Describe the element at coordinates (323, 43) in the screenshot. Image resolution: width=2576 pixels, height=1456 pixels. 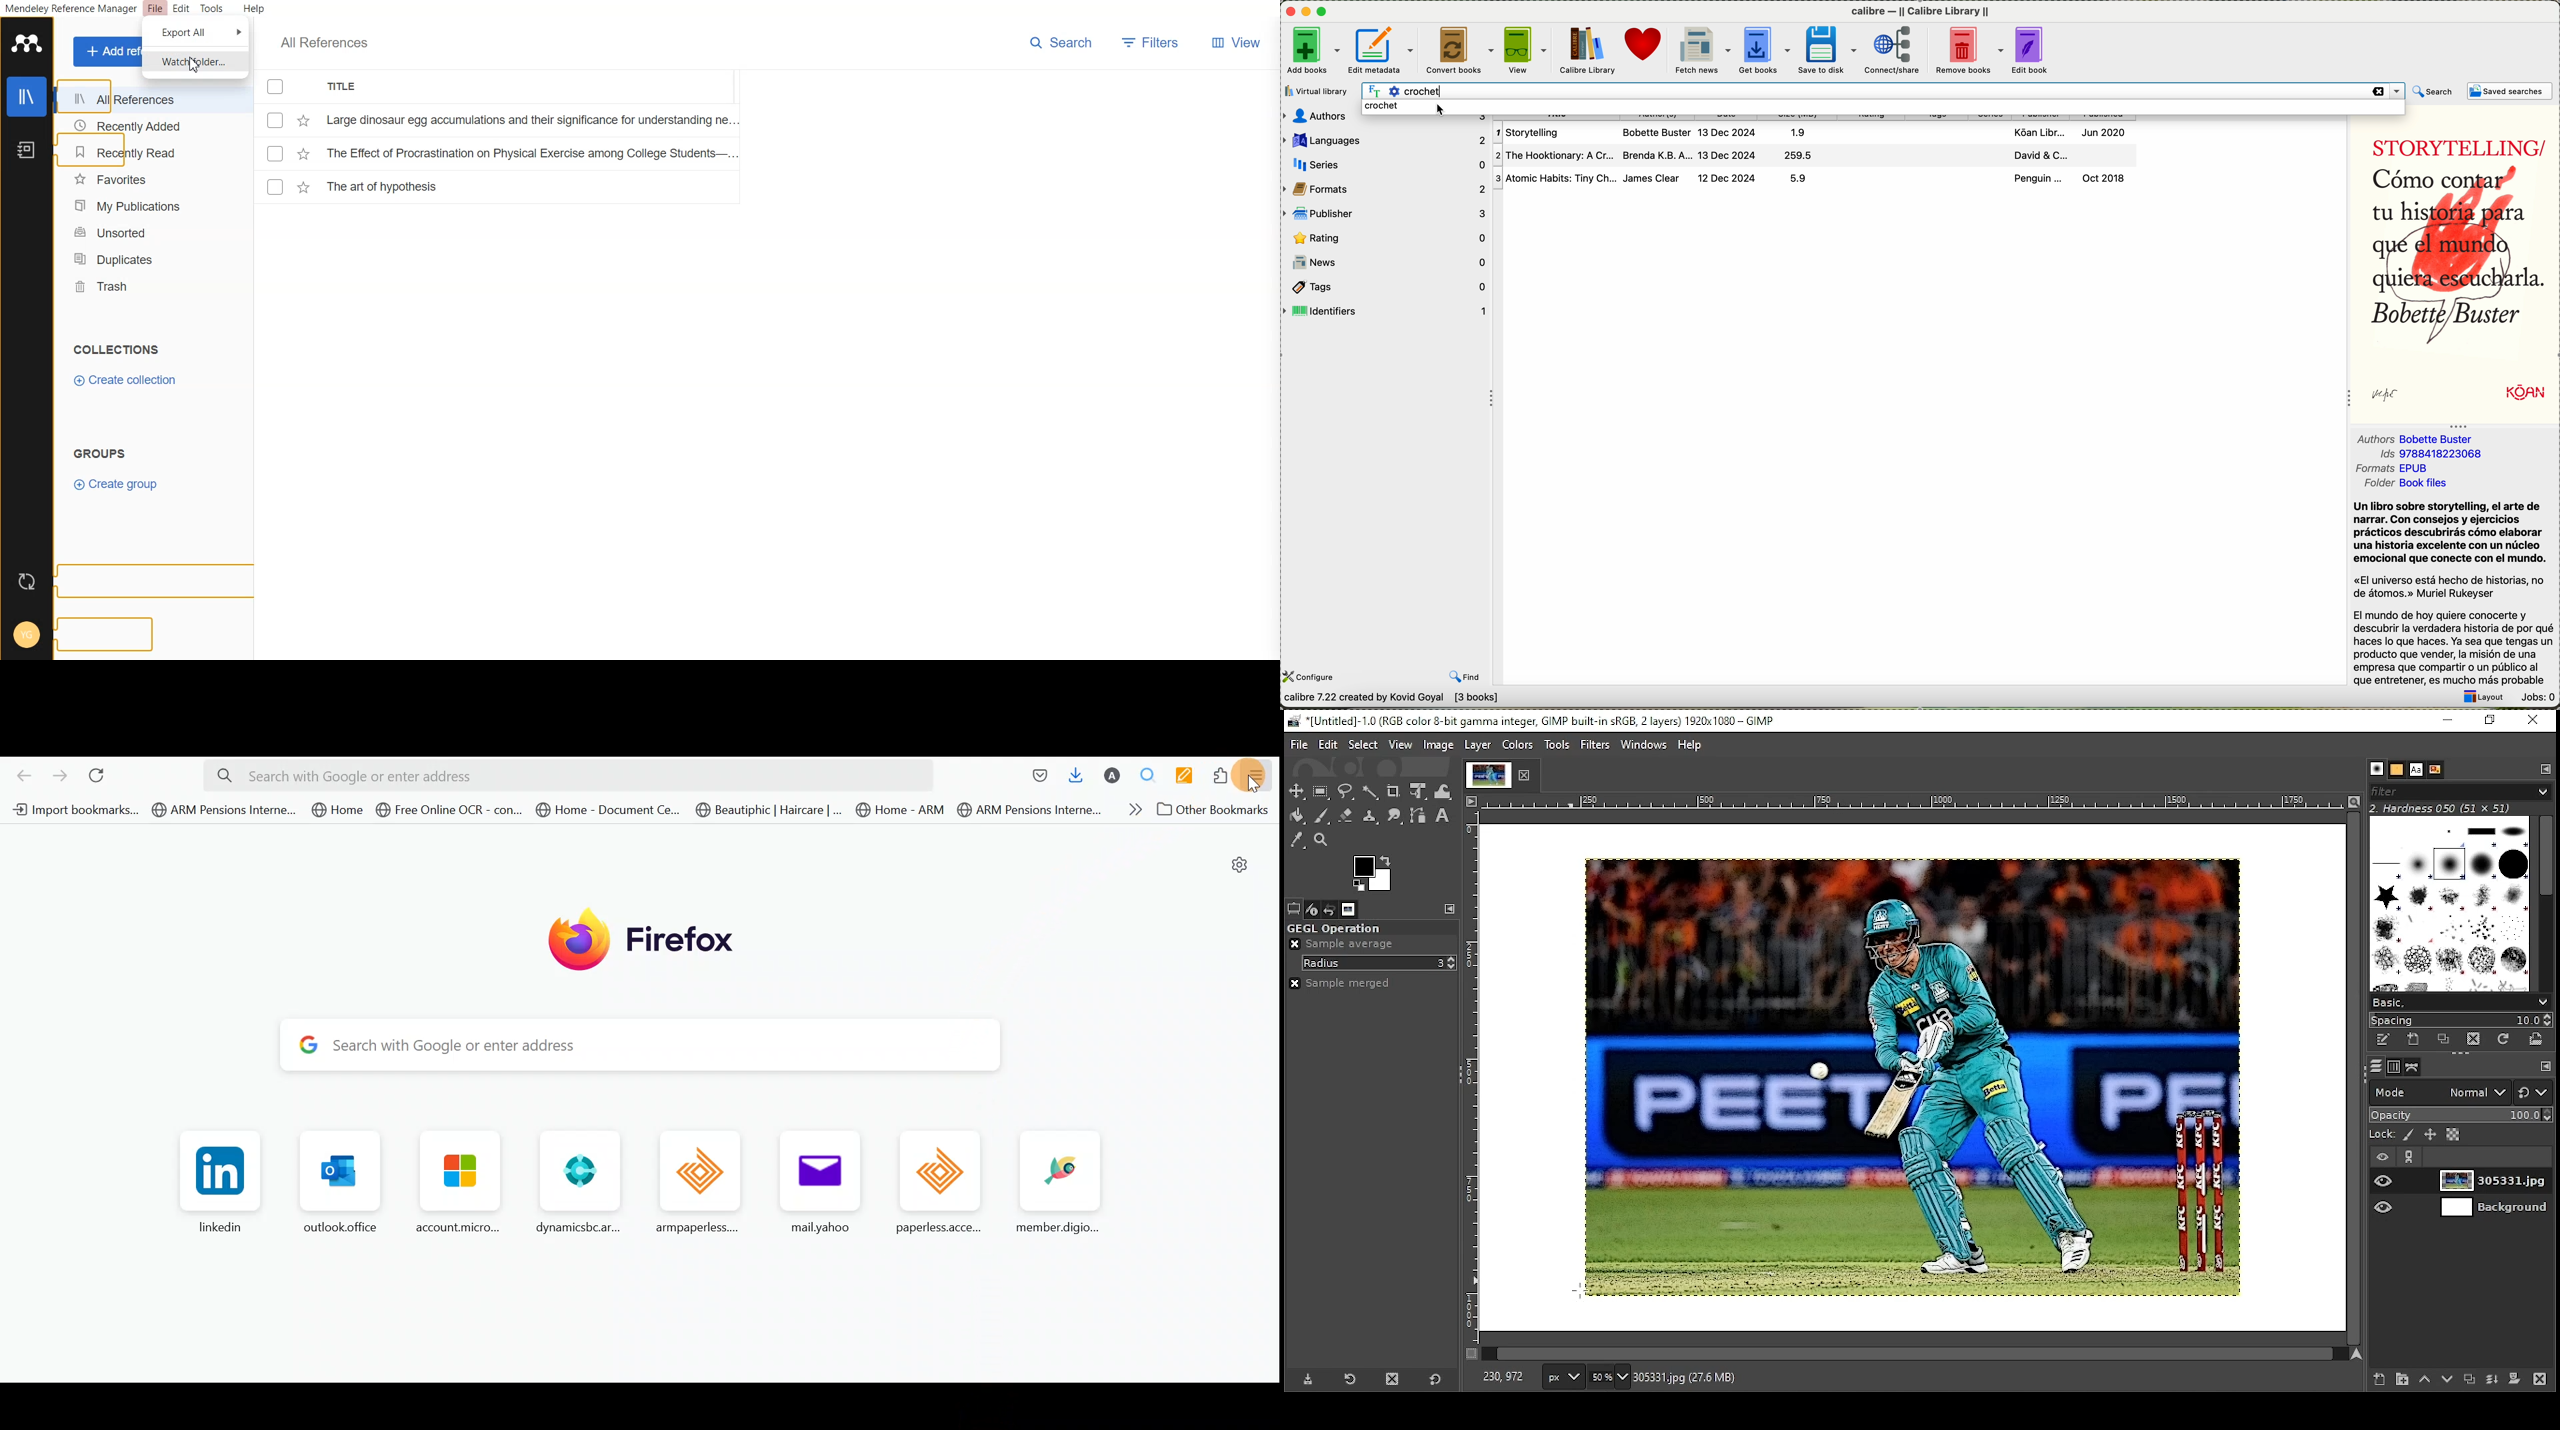
I see `All References` at that location.